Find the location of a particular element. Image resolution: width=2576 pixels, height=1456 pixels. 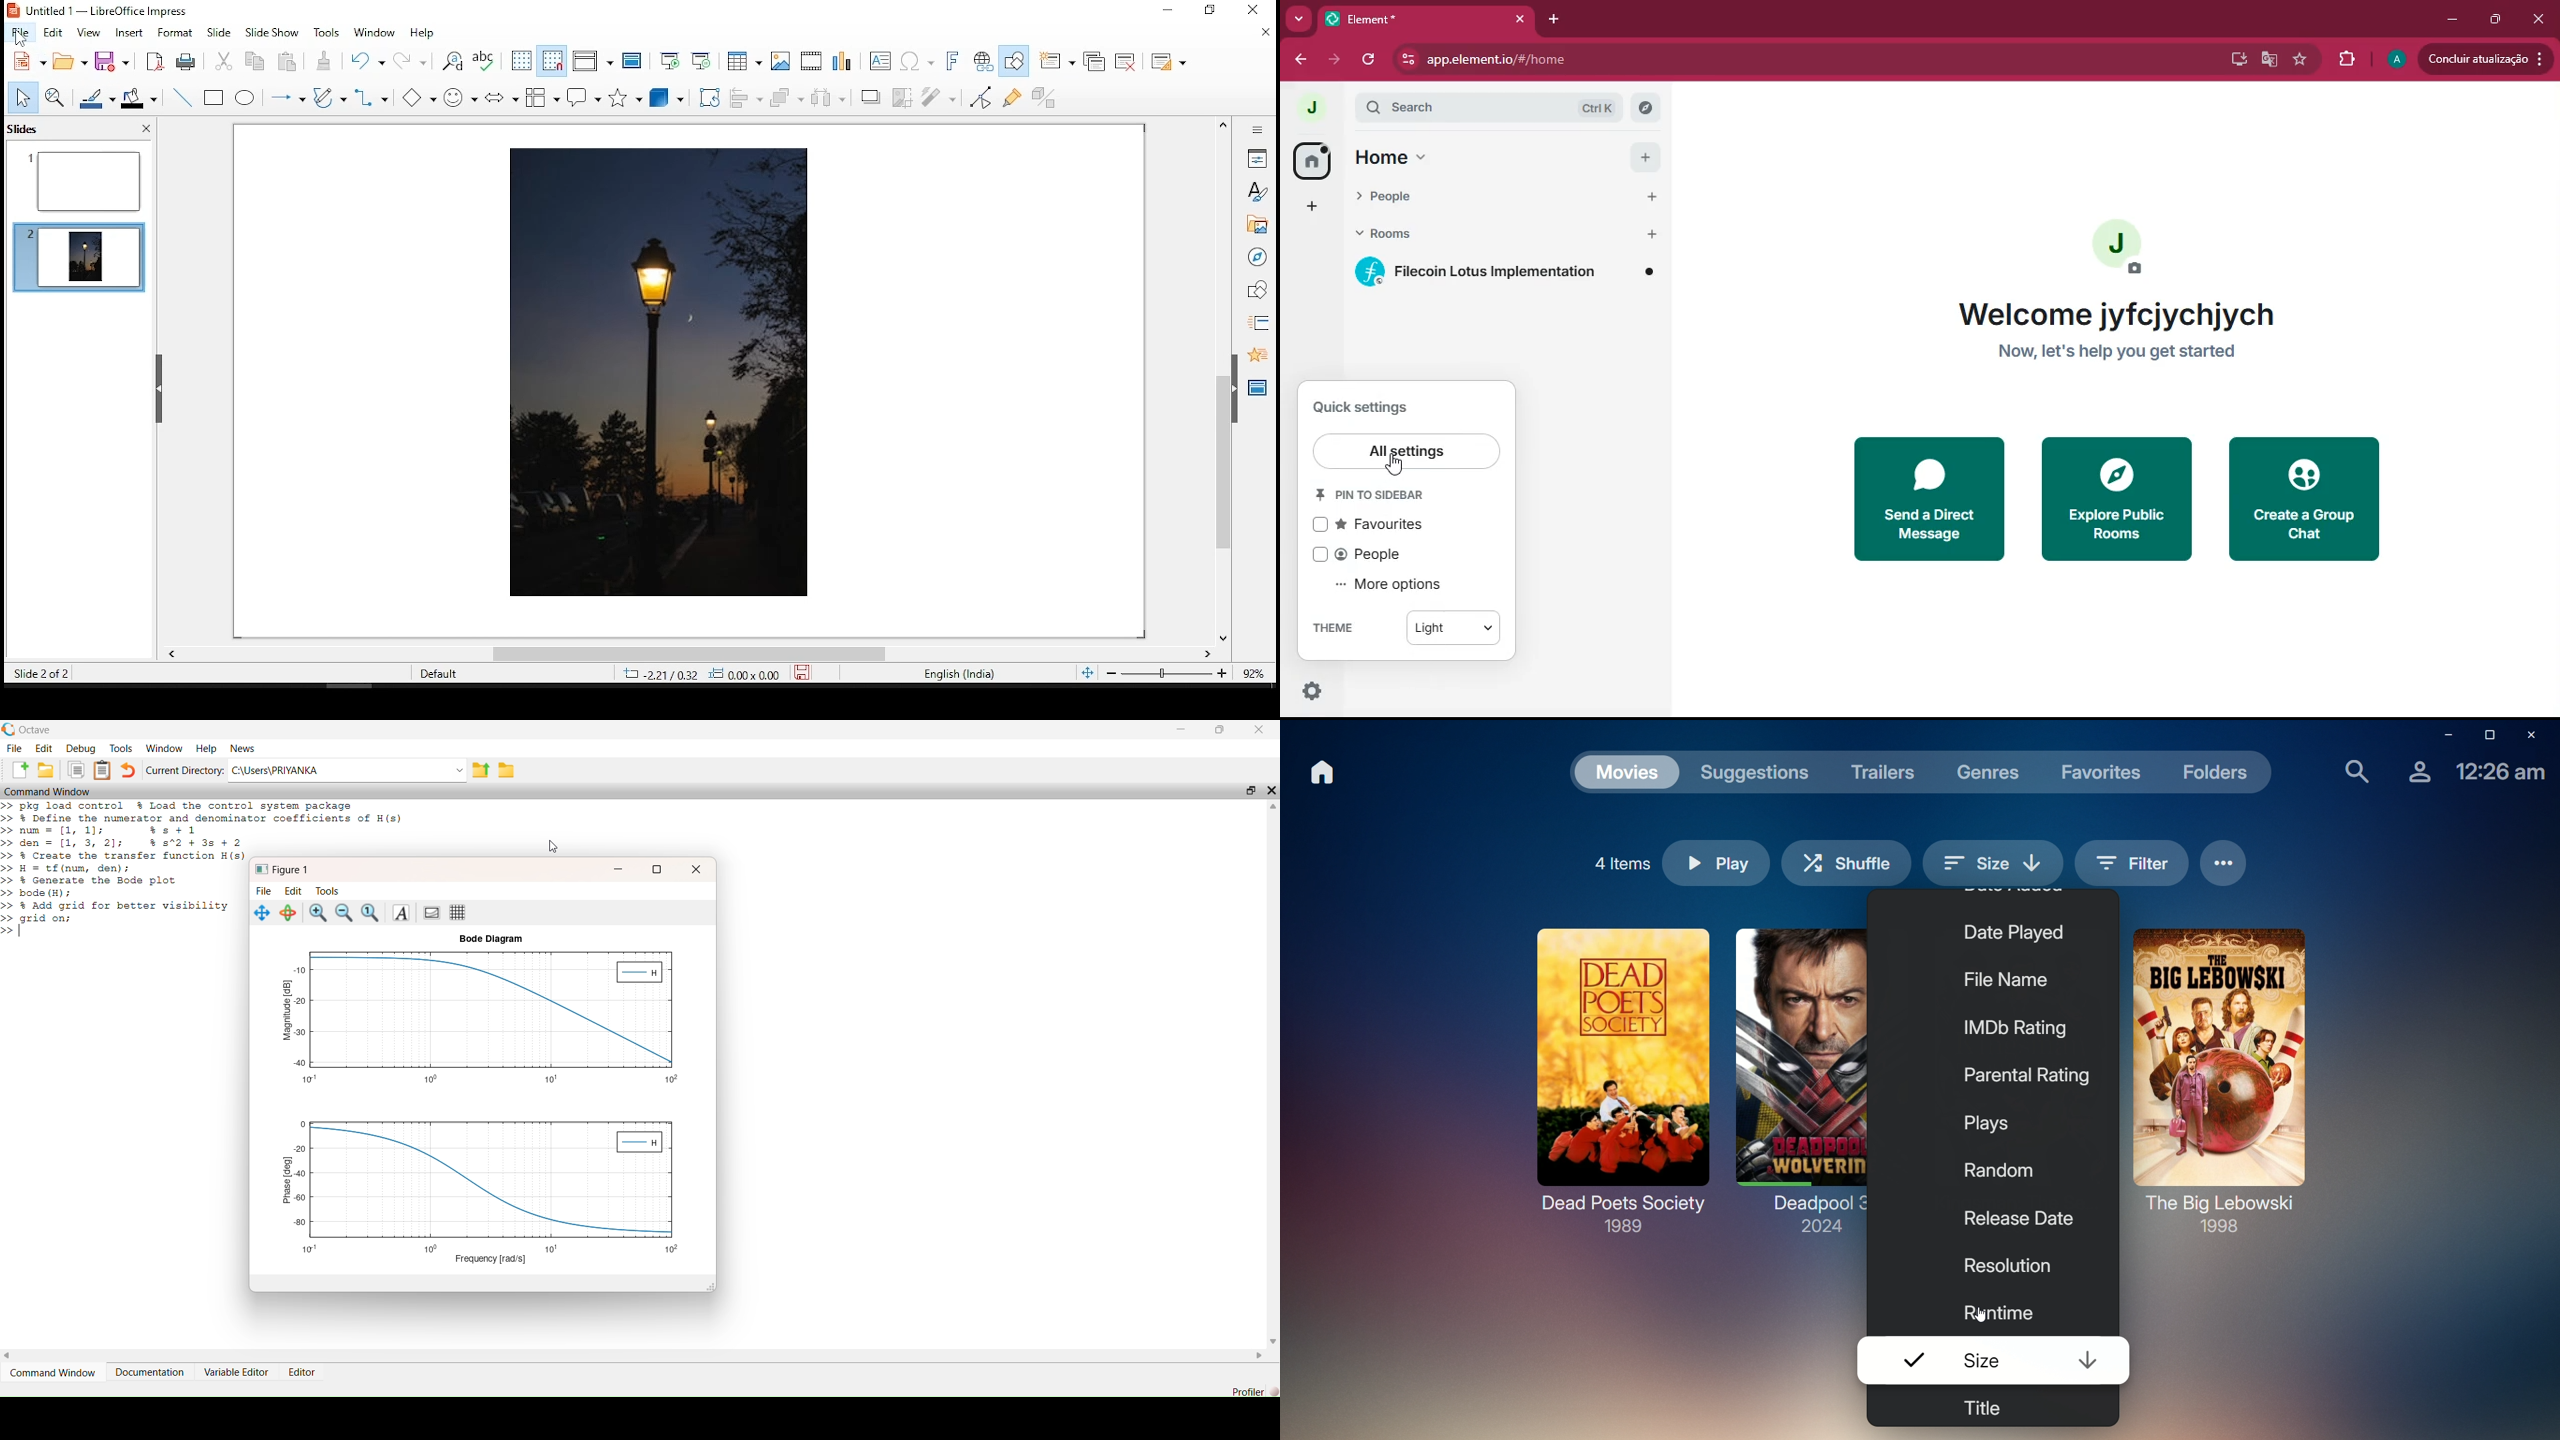

connectors is located at coordinates (369, 99).